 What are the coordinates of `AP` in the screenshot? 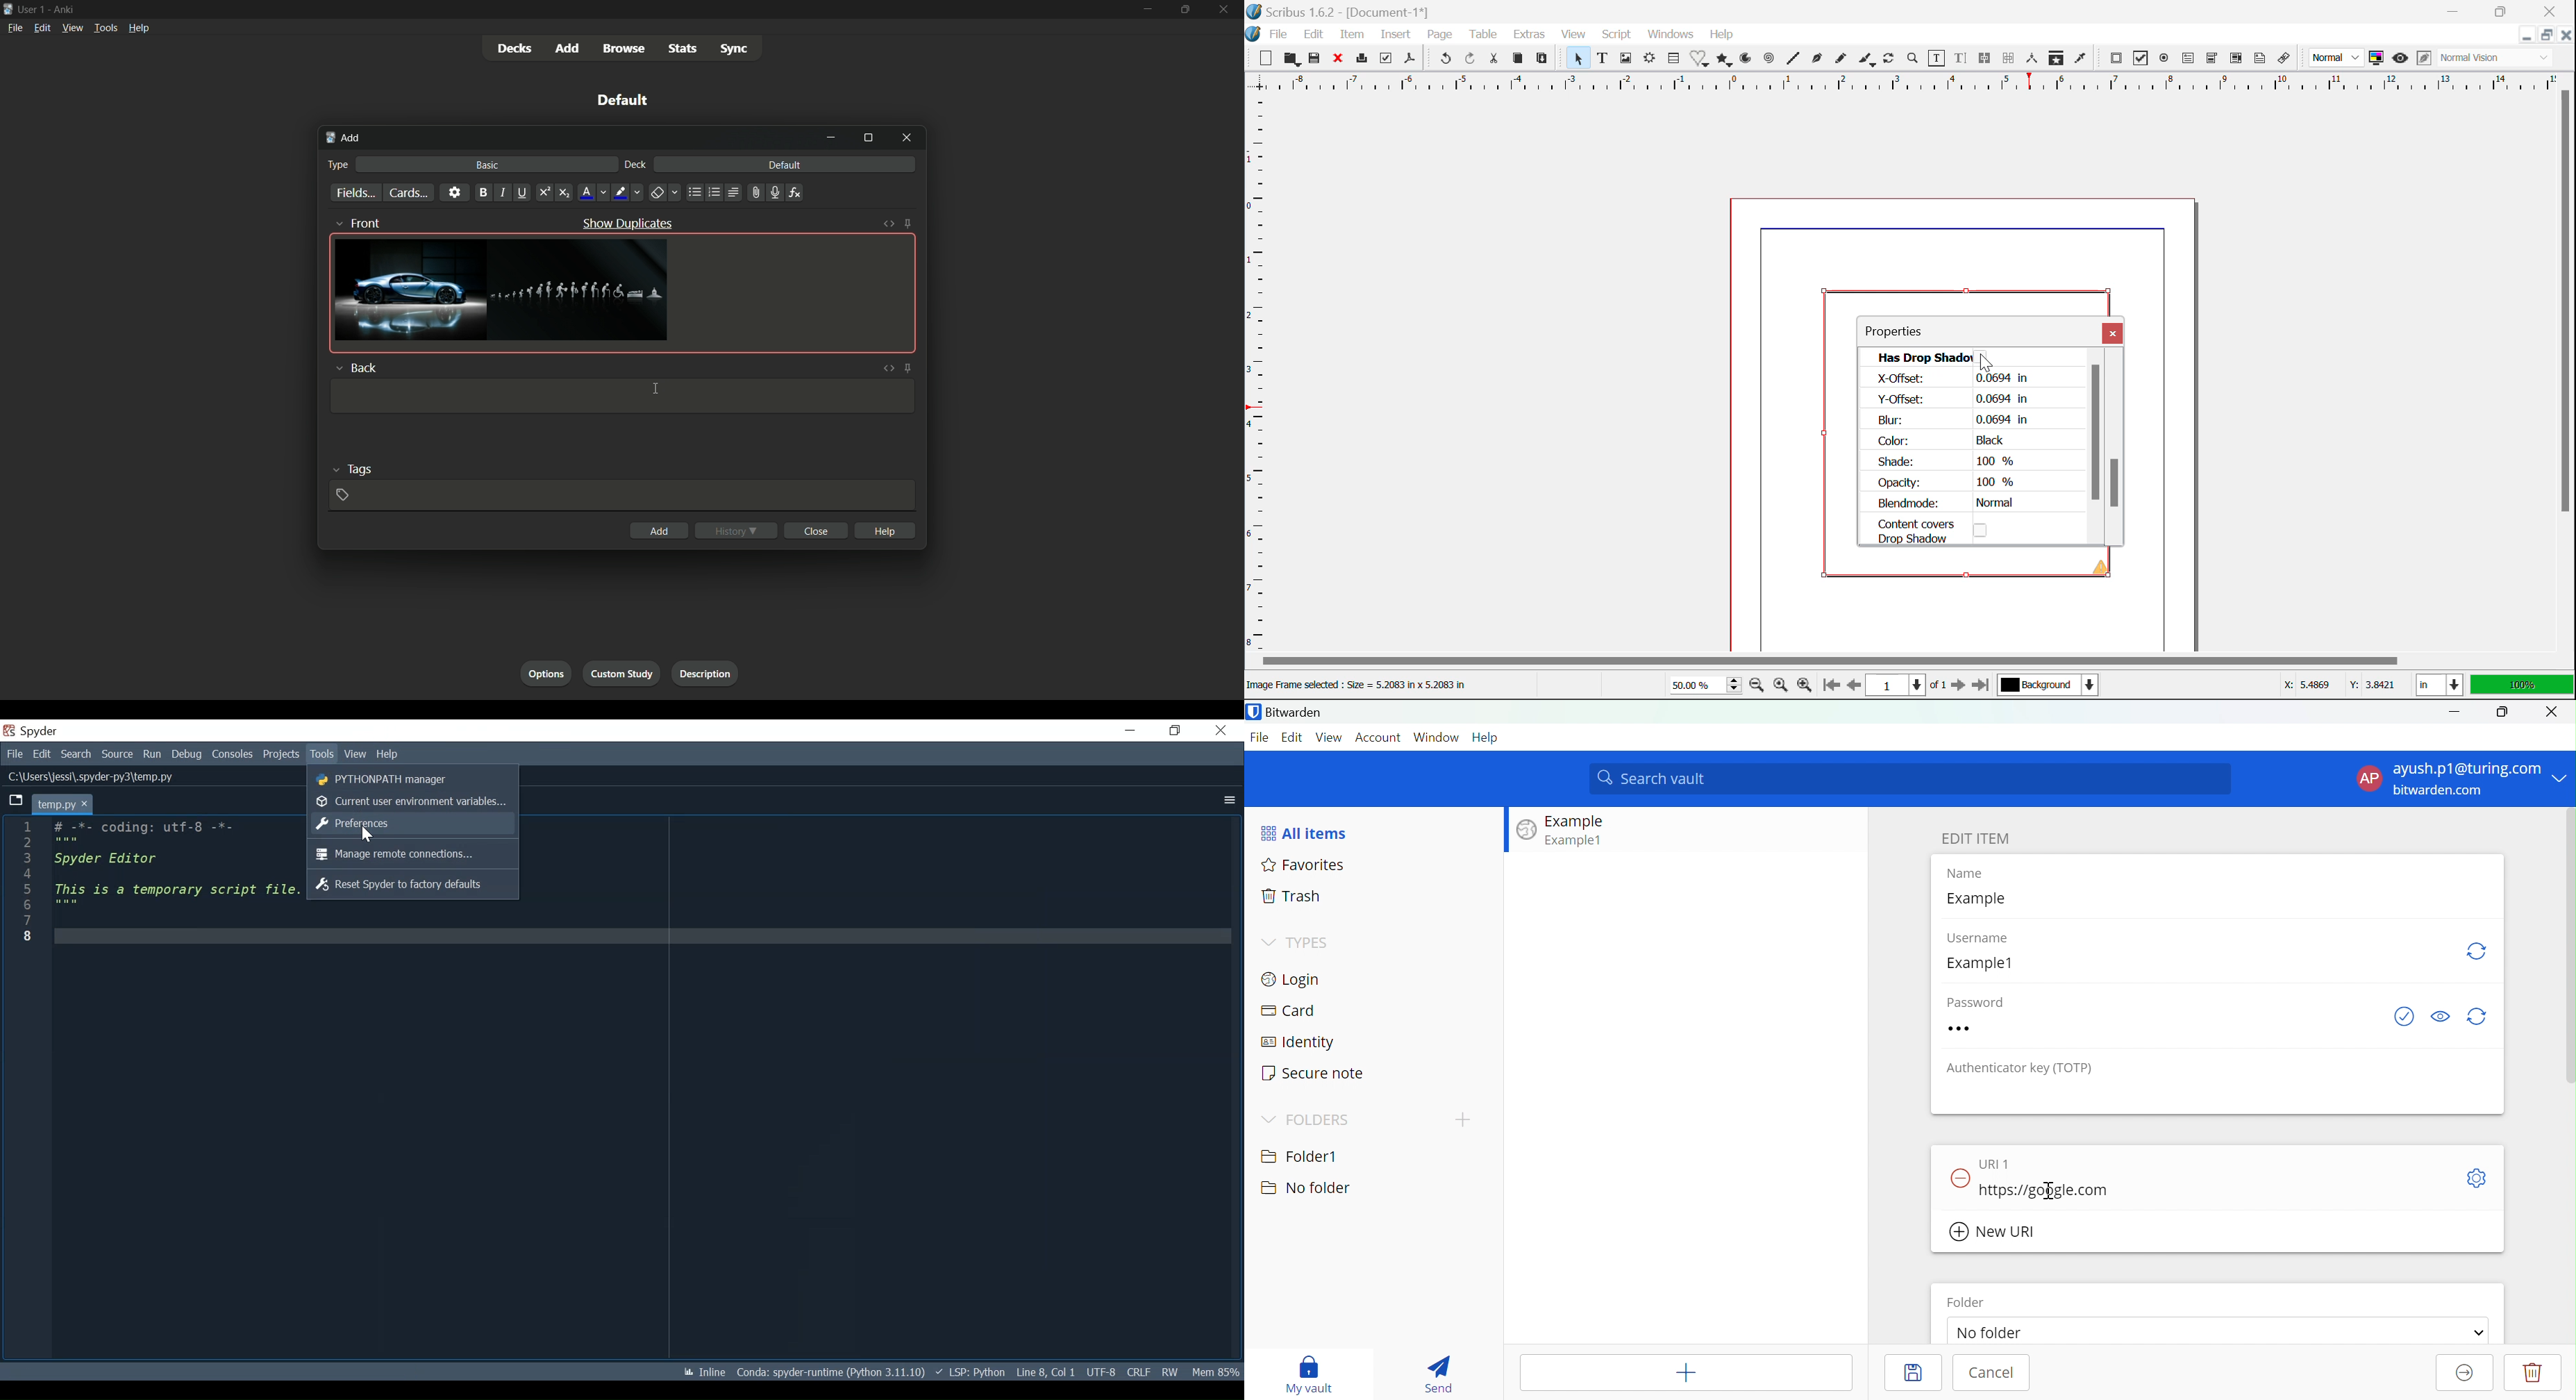 It's located at (2369, 779).